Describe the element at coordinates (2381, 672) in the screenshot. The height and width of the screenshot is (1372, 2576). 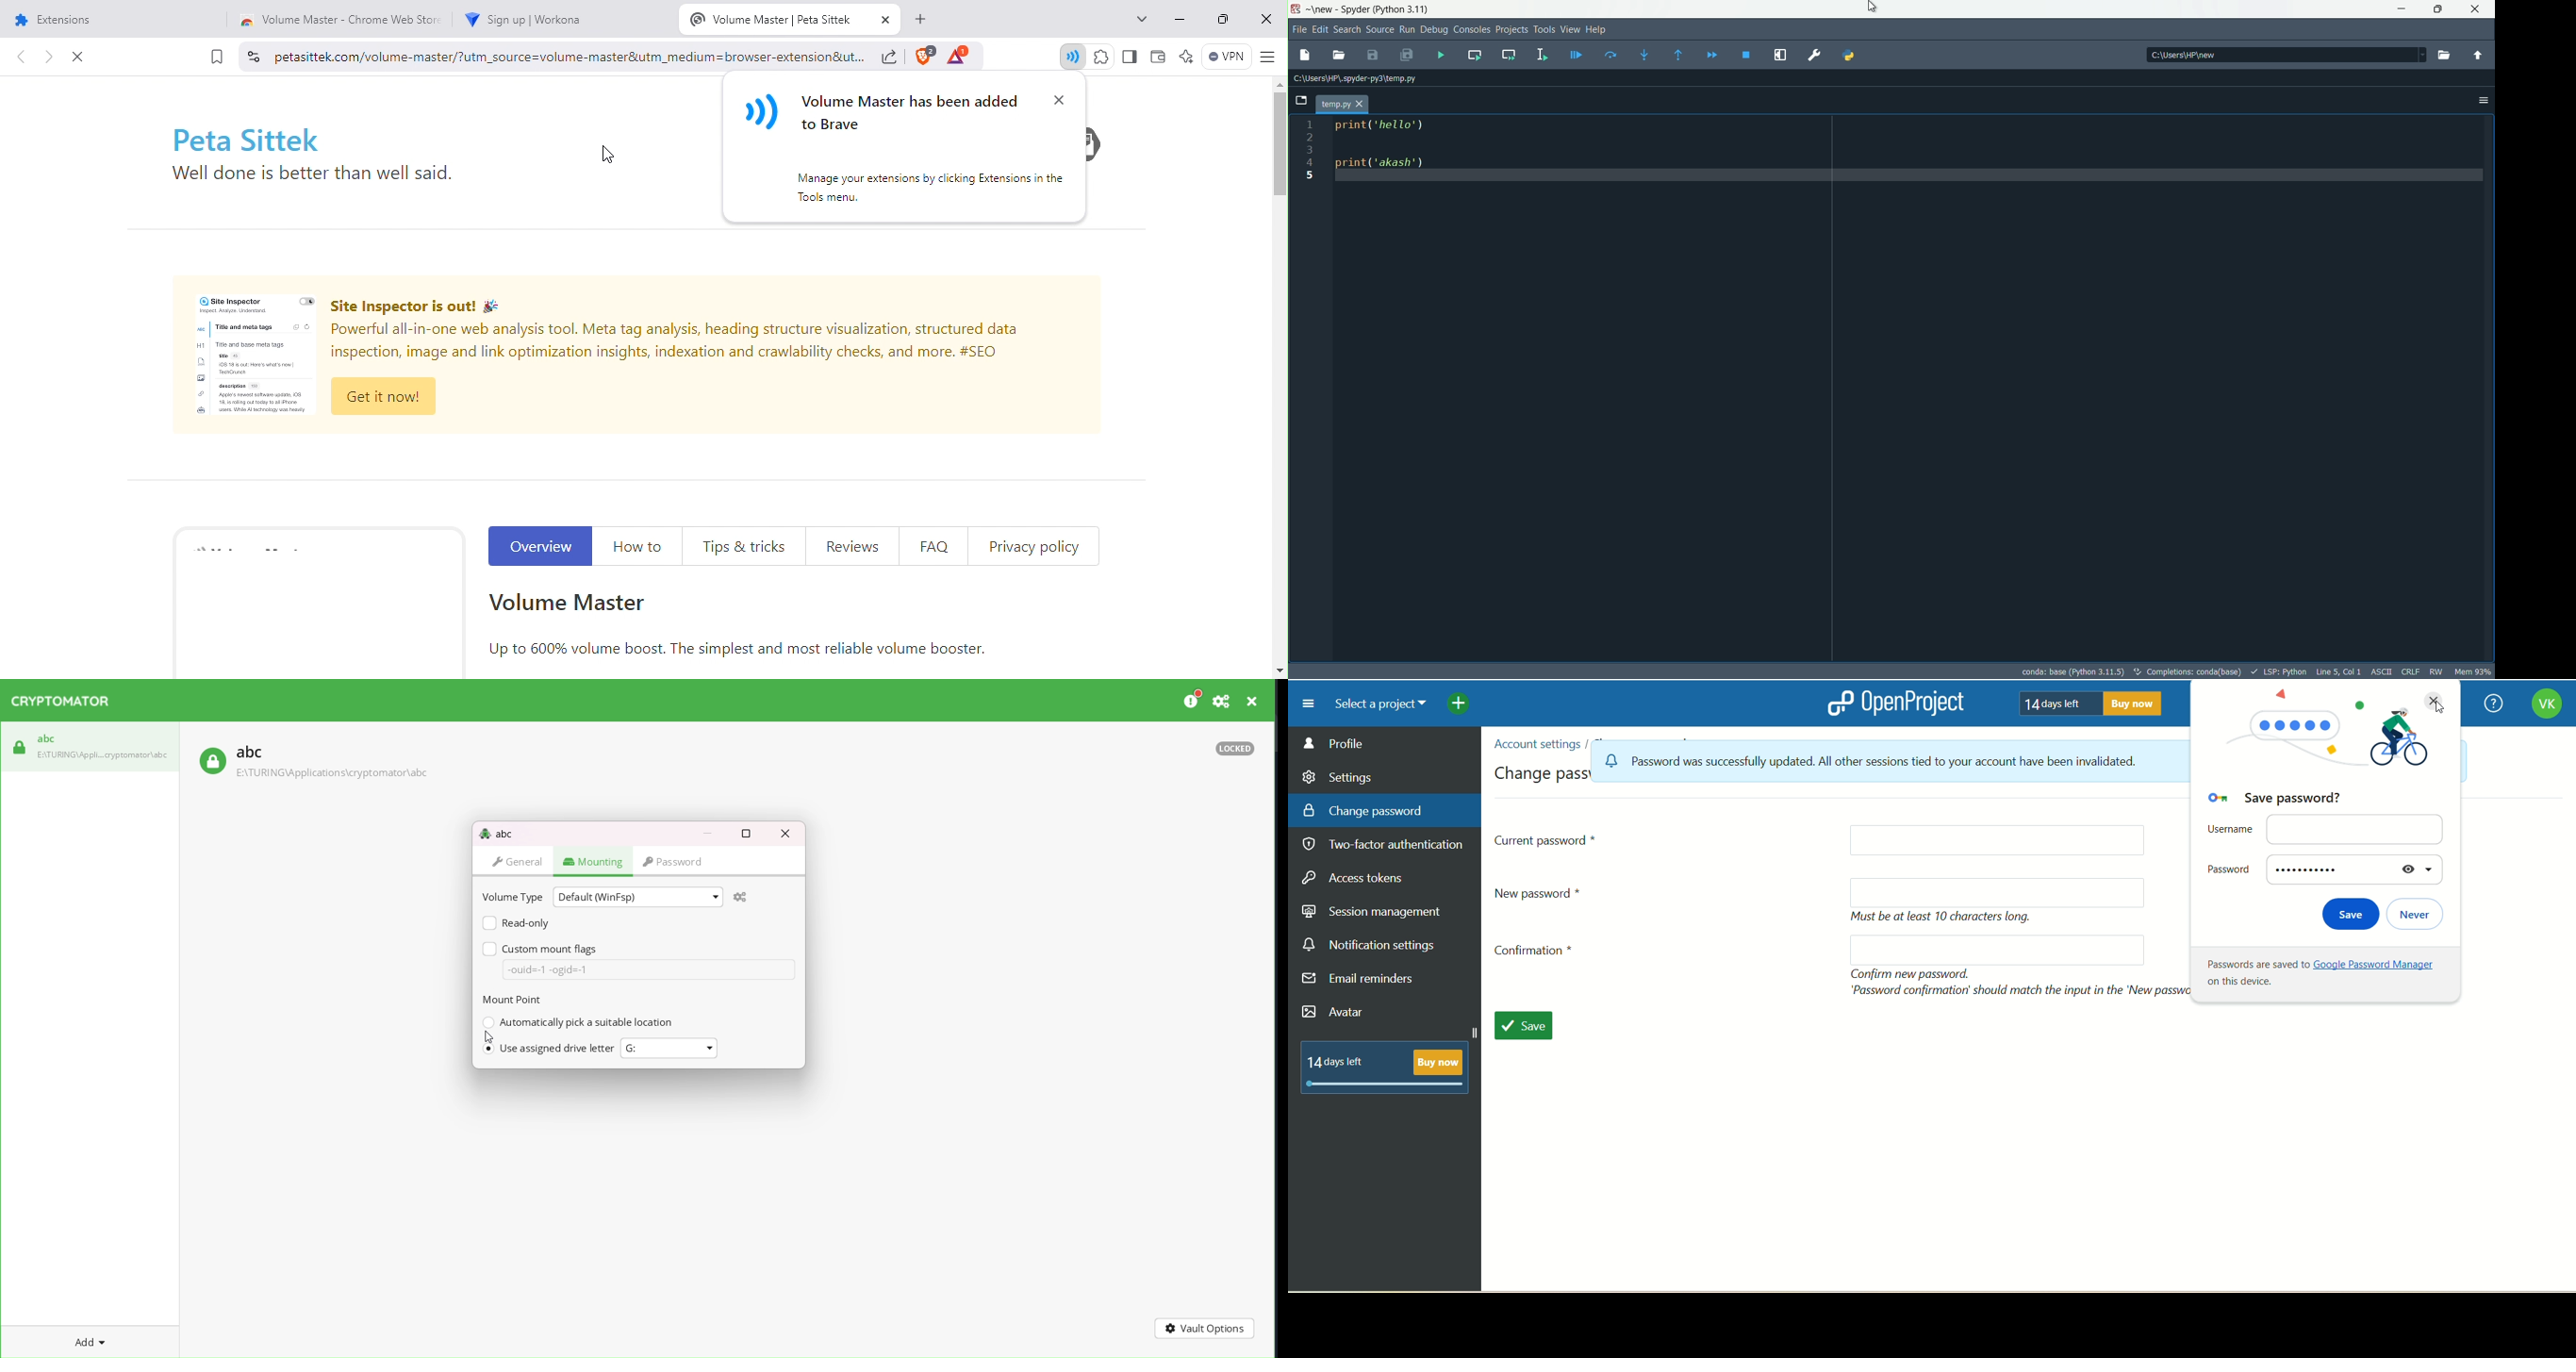
I see `file encoding` at that location.